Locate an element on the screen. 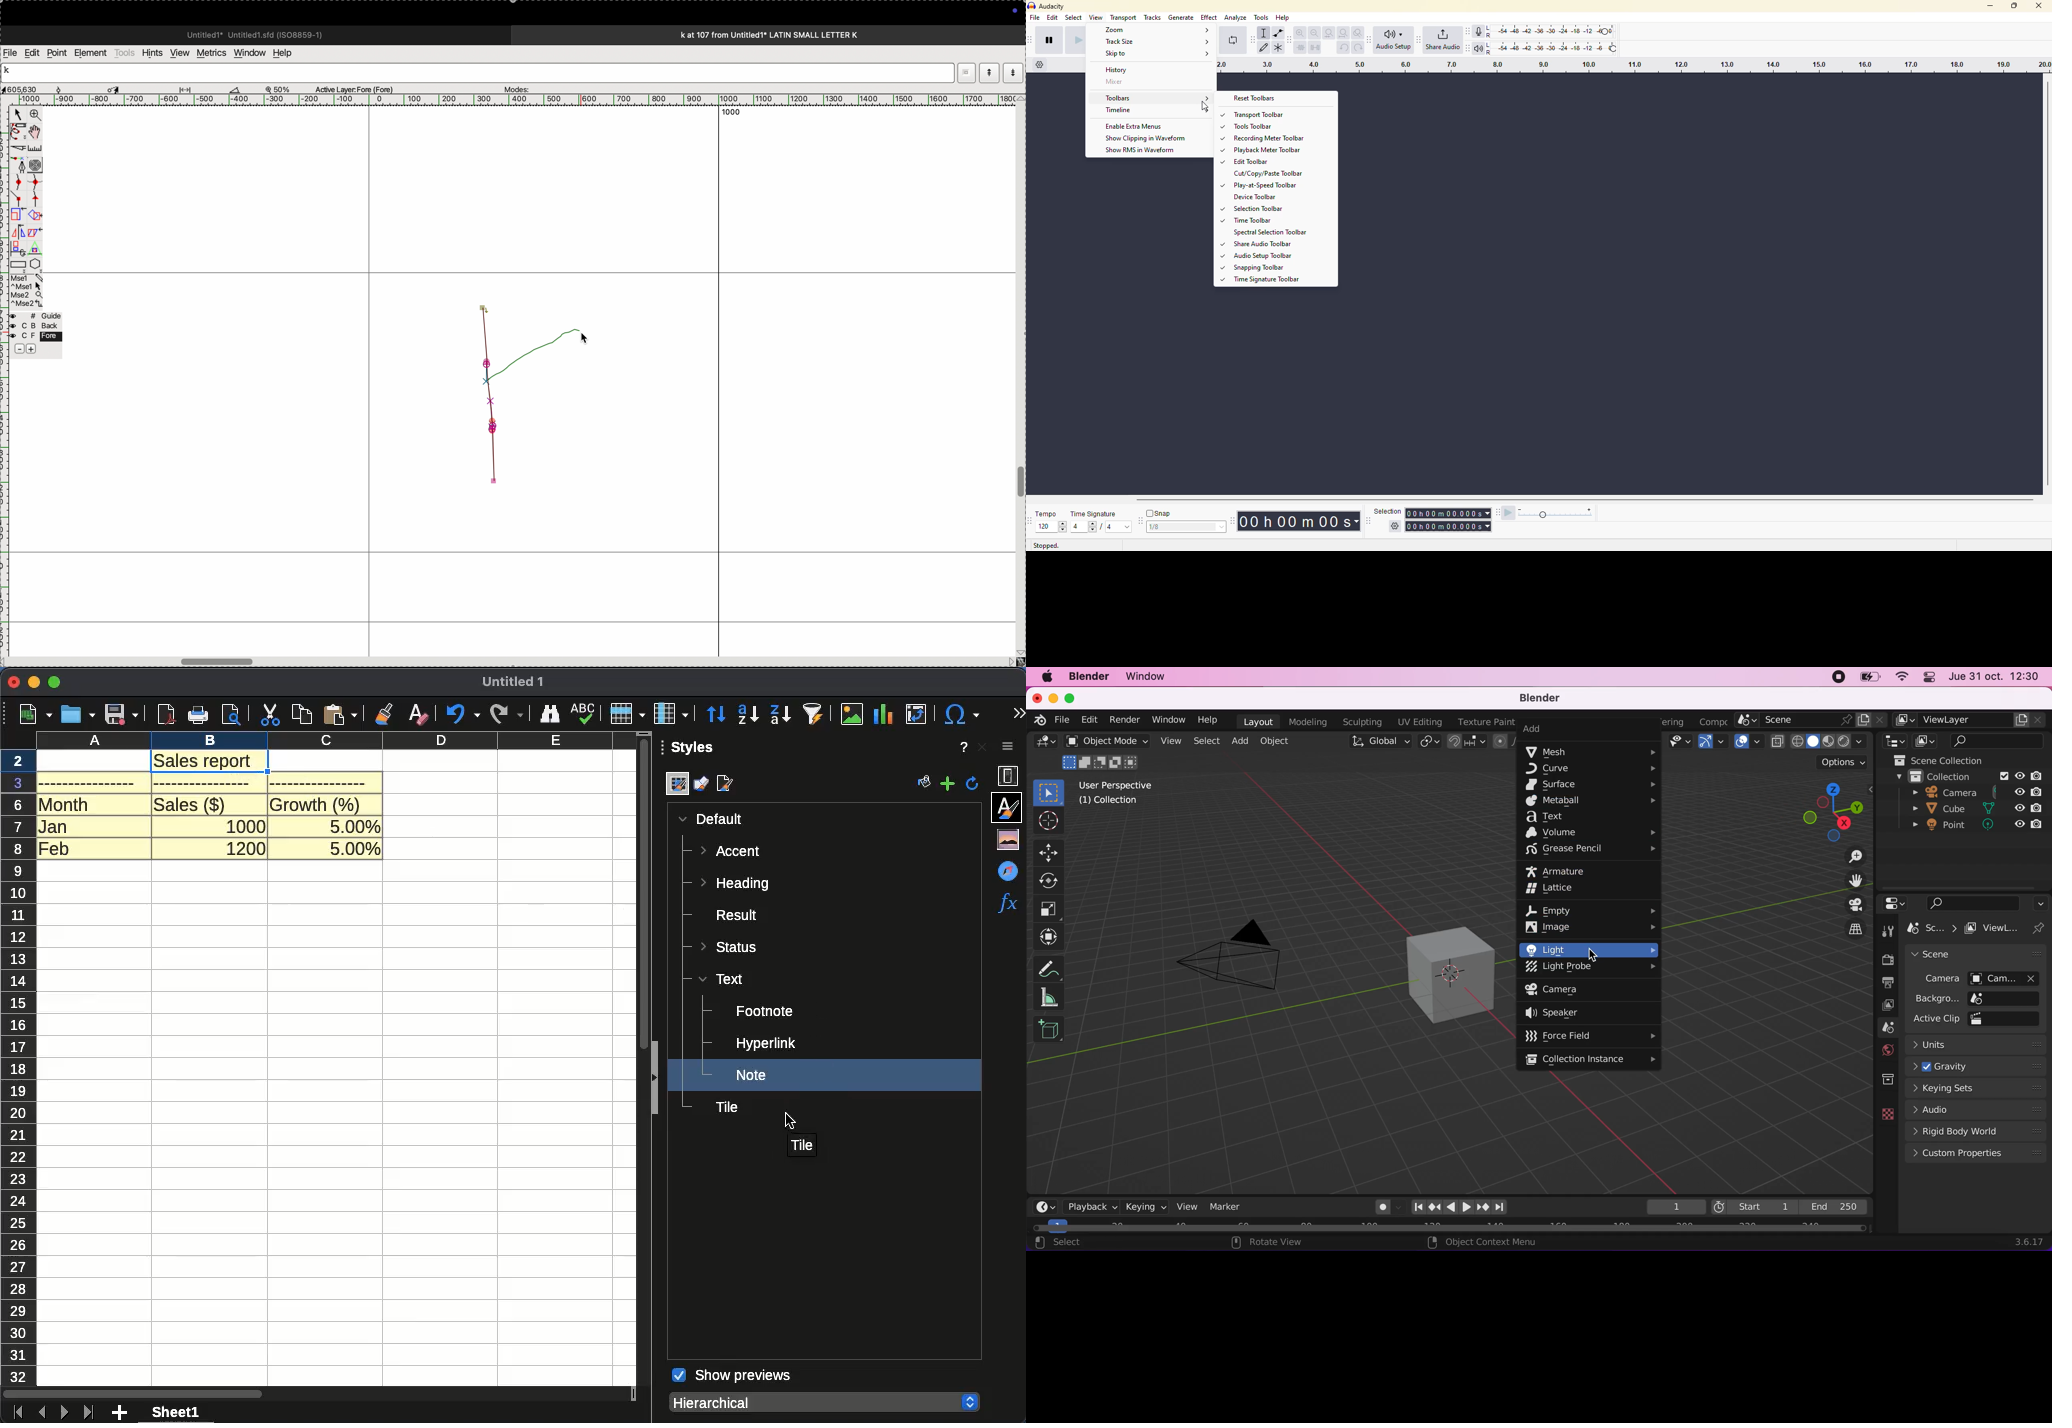  footnote is located at coordinates (765, 1012).